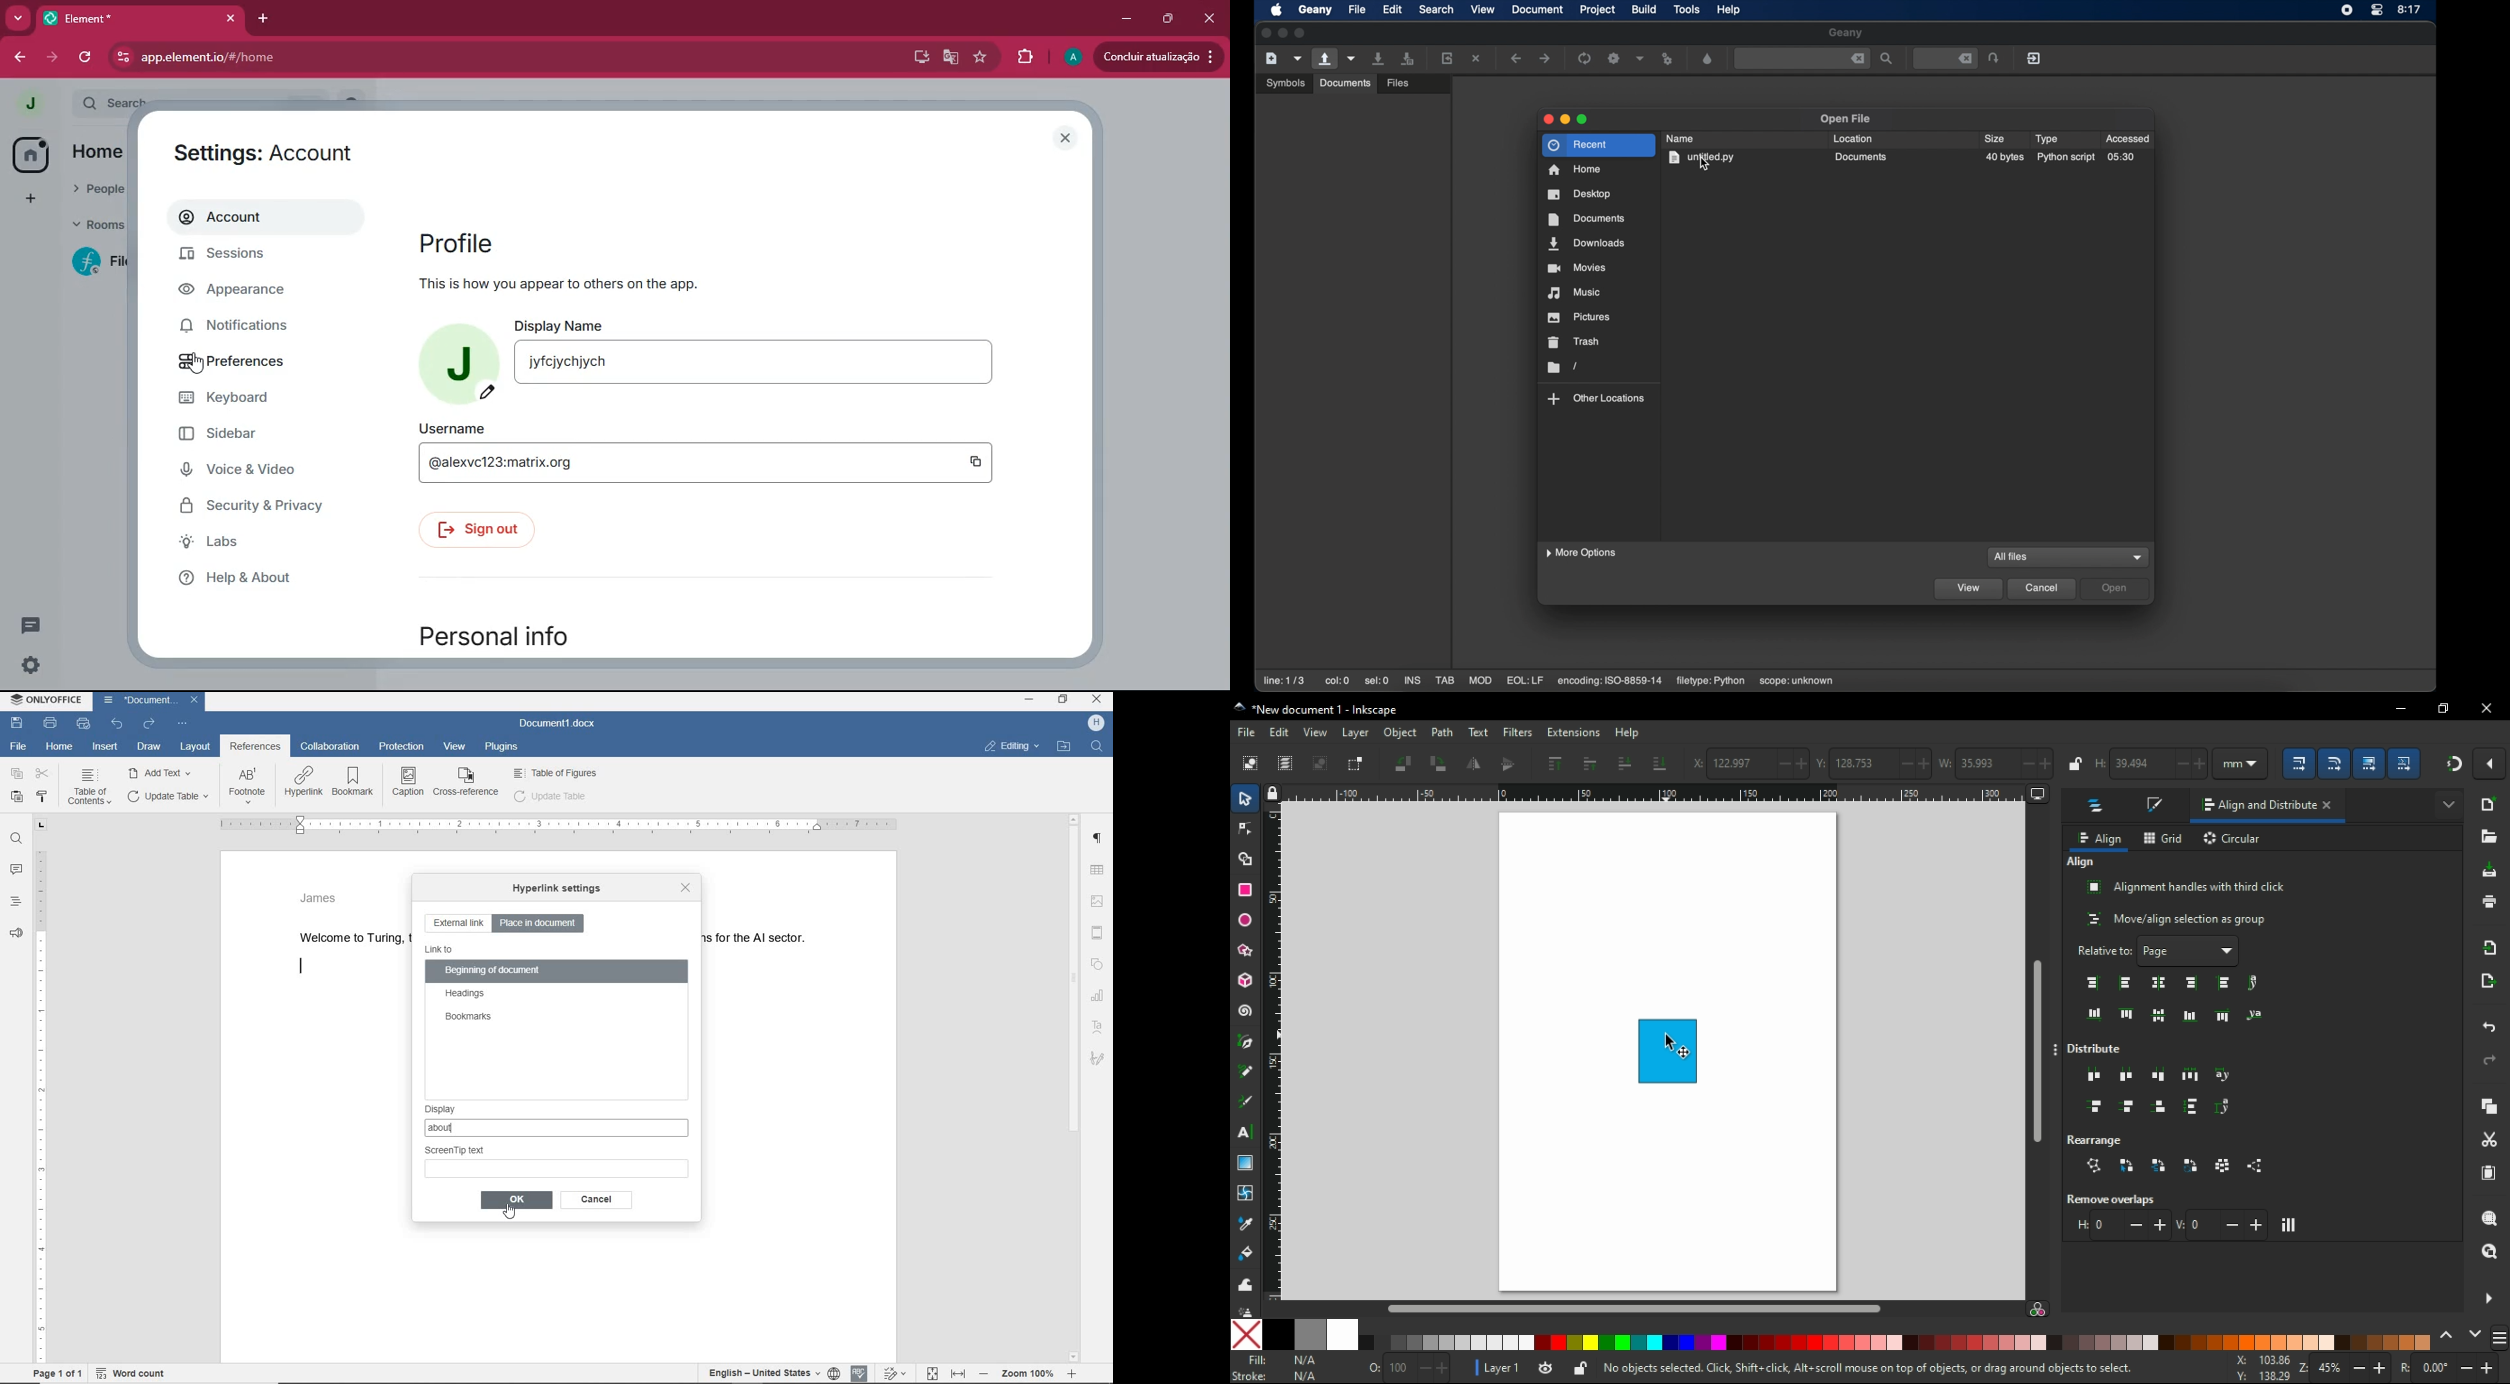  Describe the element at coordinates (1281, 732) in the screenshot. I see `edit` at that location.